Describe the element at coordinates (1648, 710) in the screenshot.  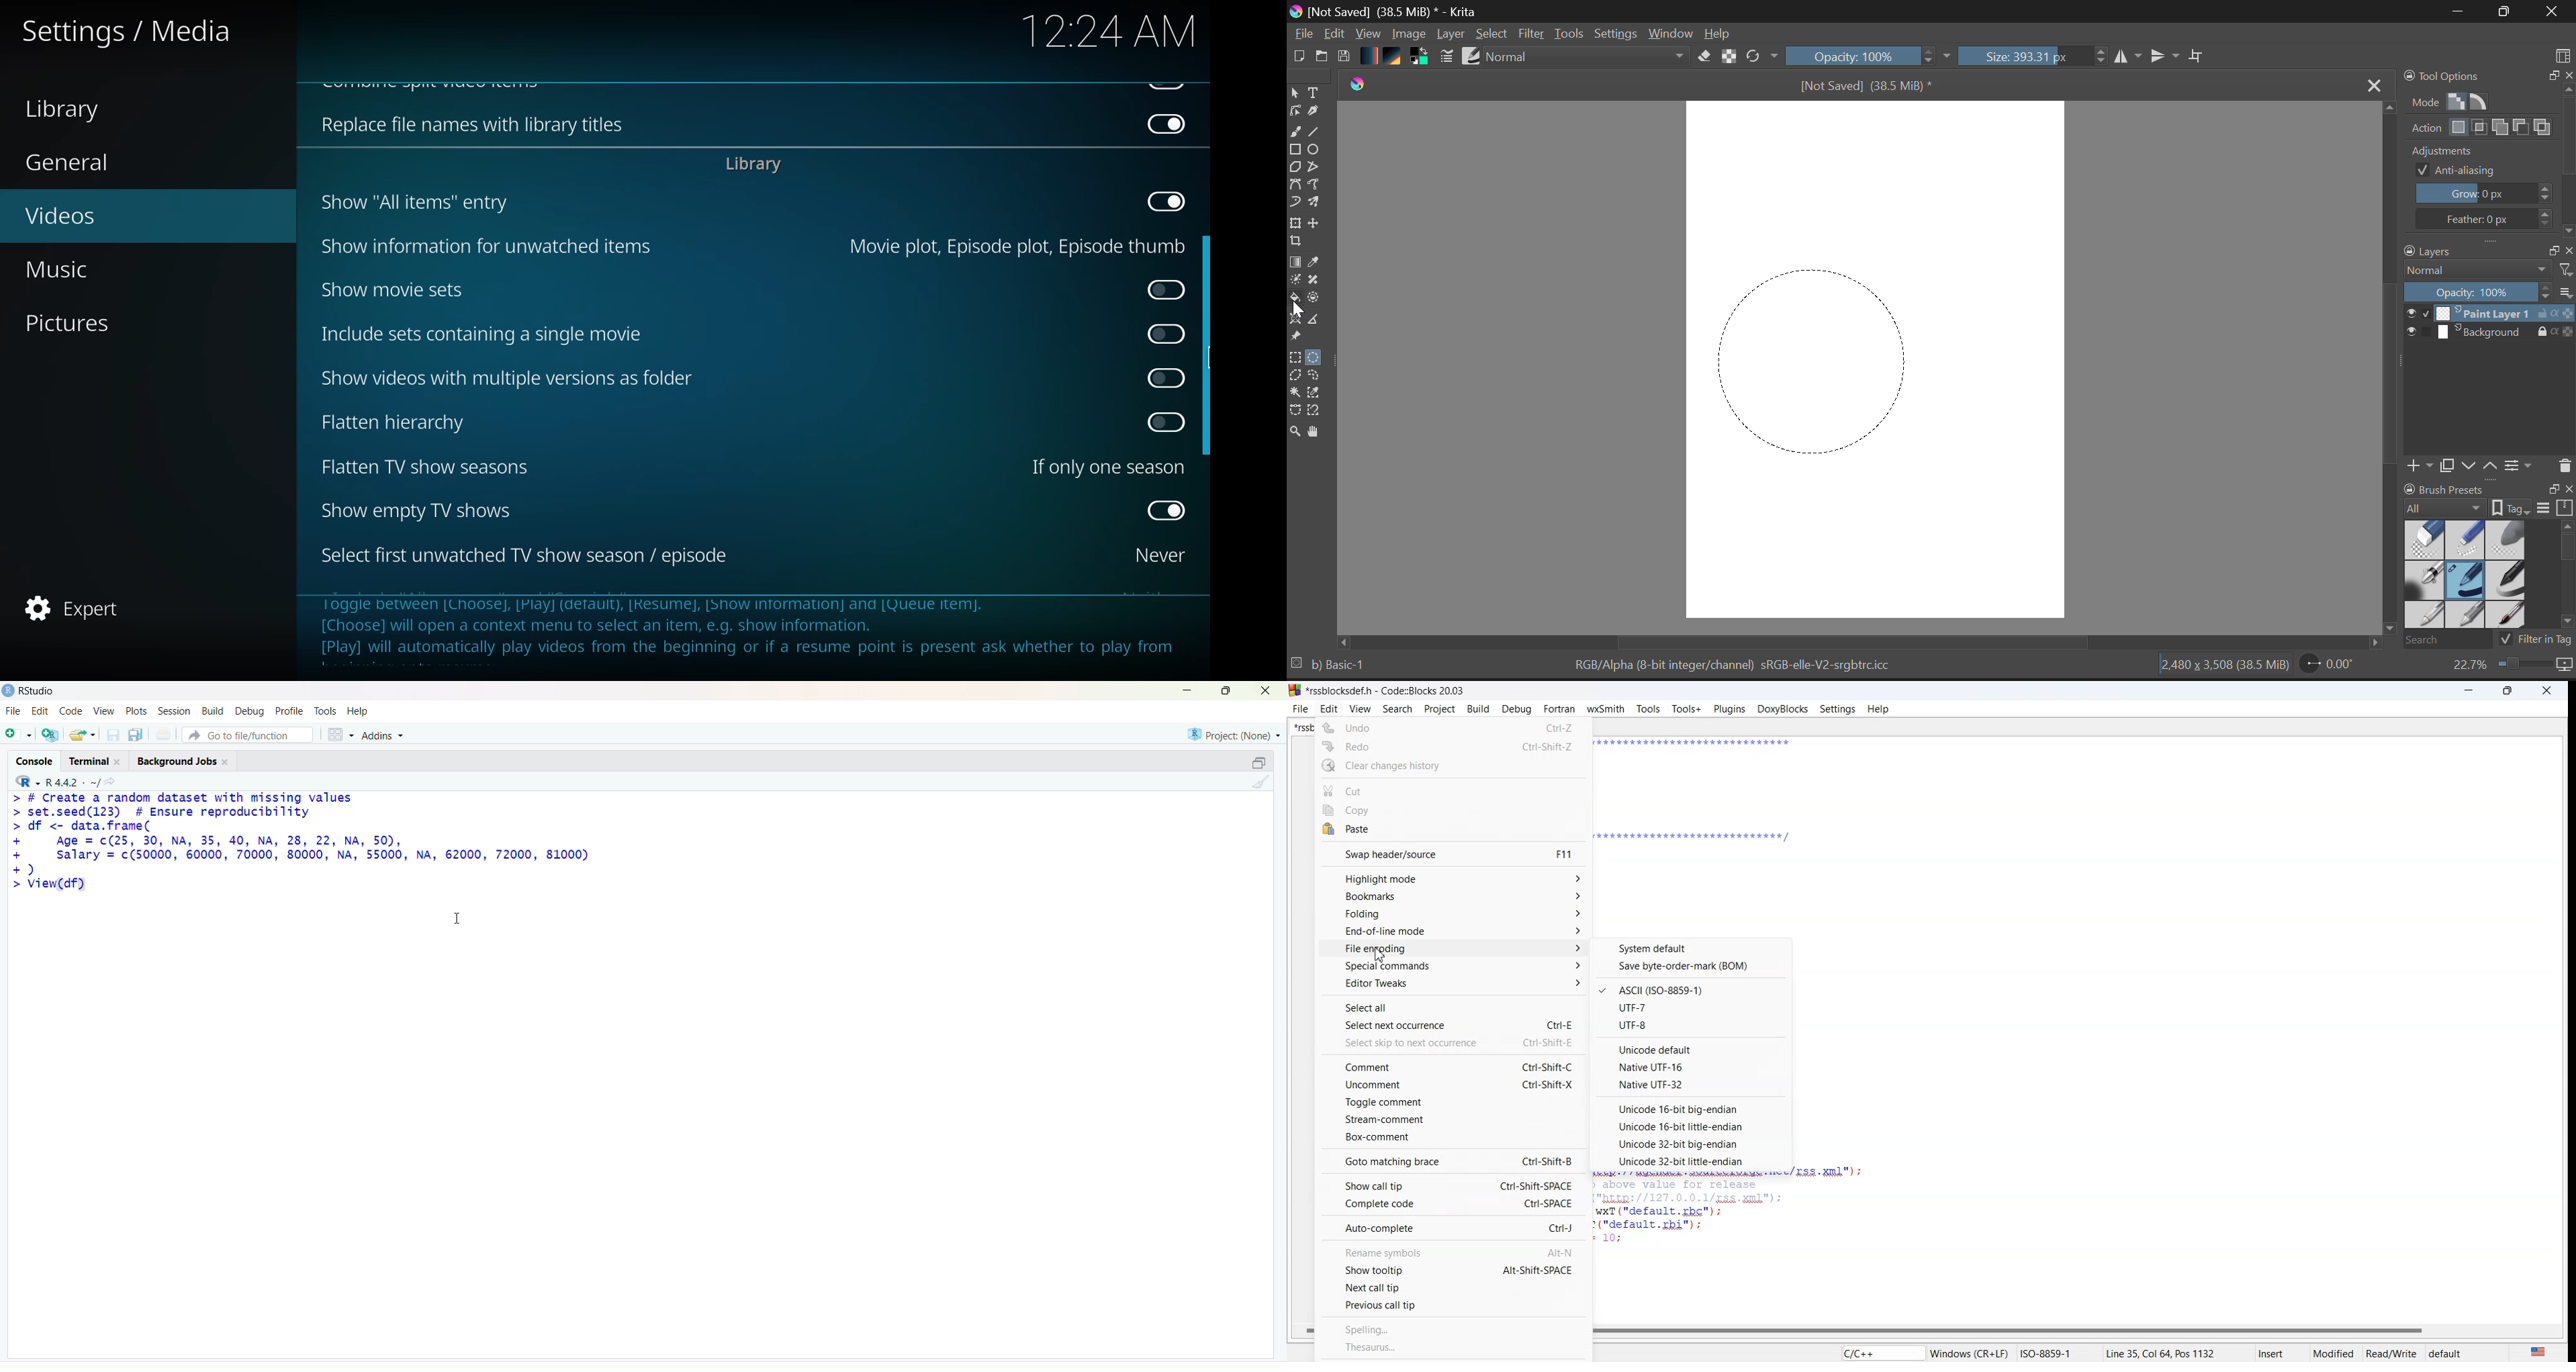
I see `tools` at that location.